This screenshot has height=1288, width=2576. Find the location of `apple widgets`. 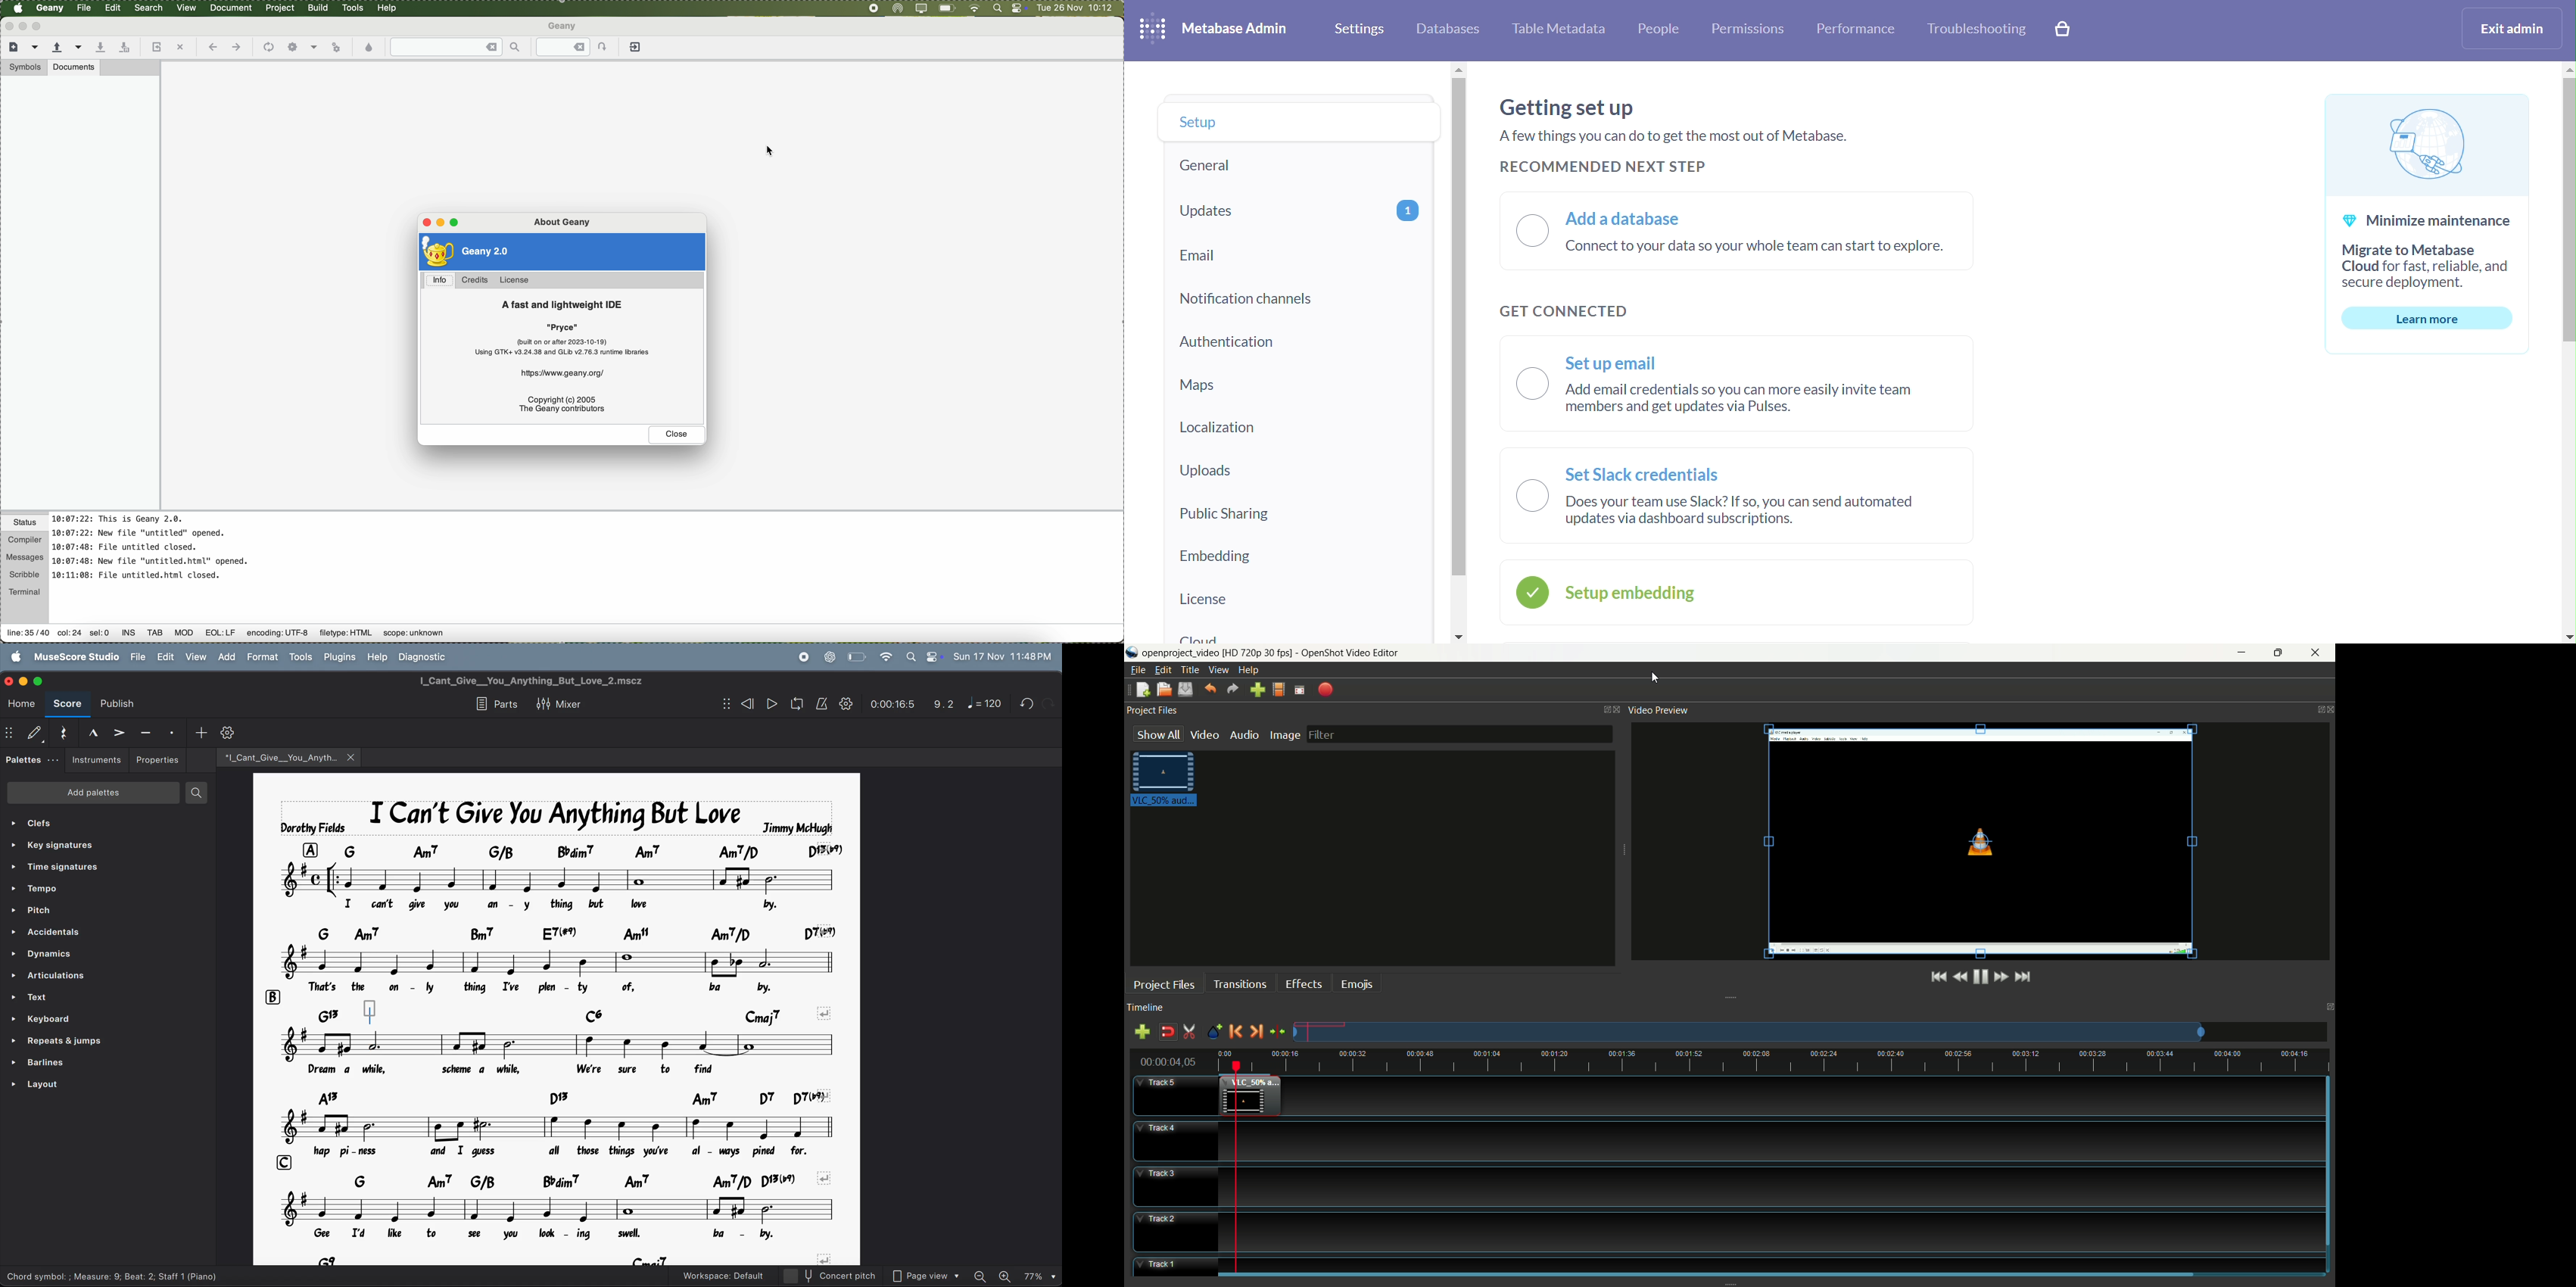

apple widgets is located at coordinates (924, 657).